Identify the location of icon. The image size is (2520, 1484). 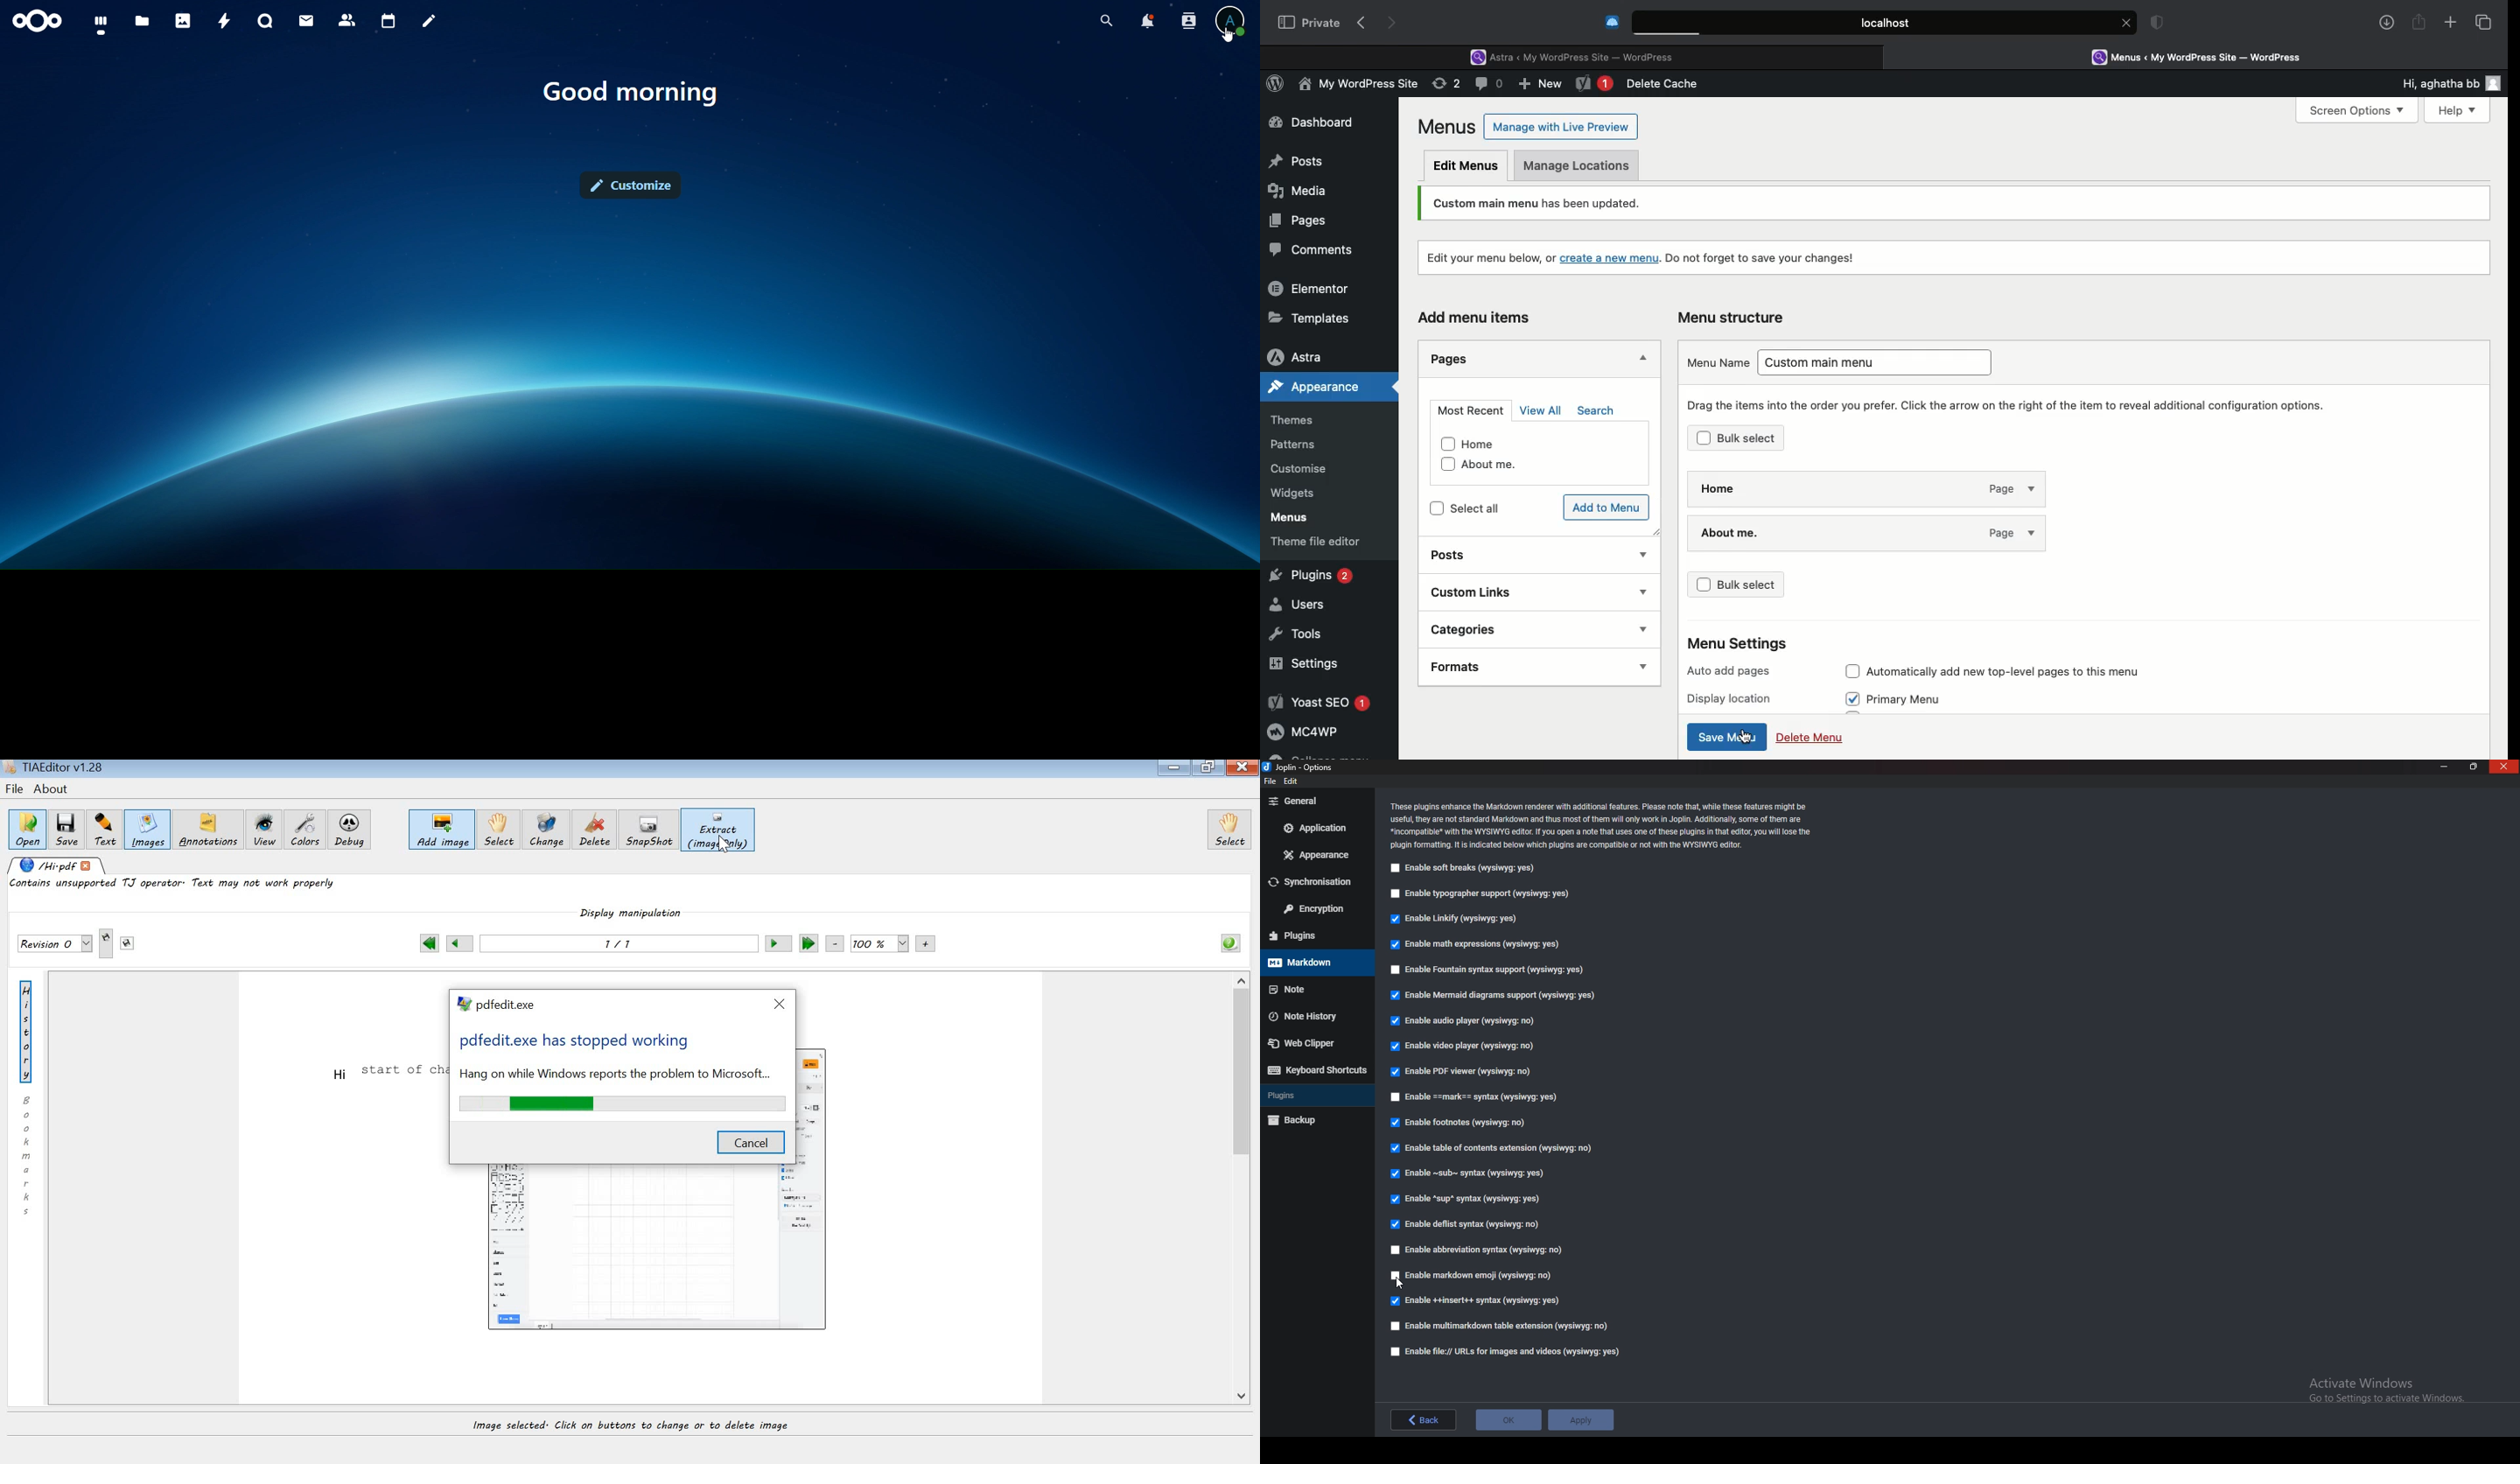
(39, 24).